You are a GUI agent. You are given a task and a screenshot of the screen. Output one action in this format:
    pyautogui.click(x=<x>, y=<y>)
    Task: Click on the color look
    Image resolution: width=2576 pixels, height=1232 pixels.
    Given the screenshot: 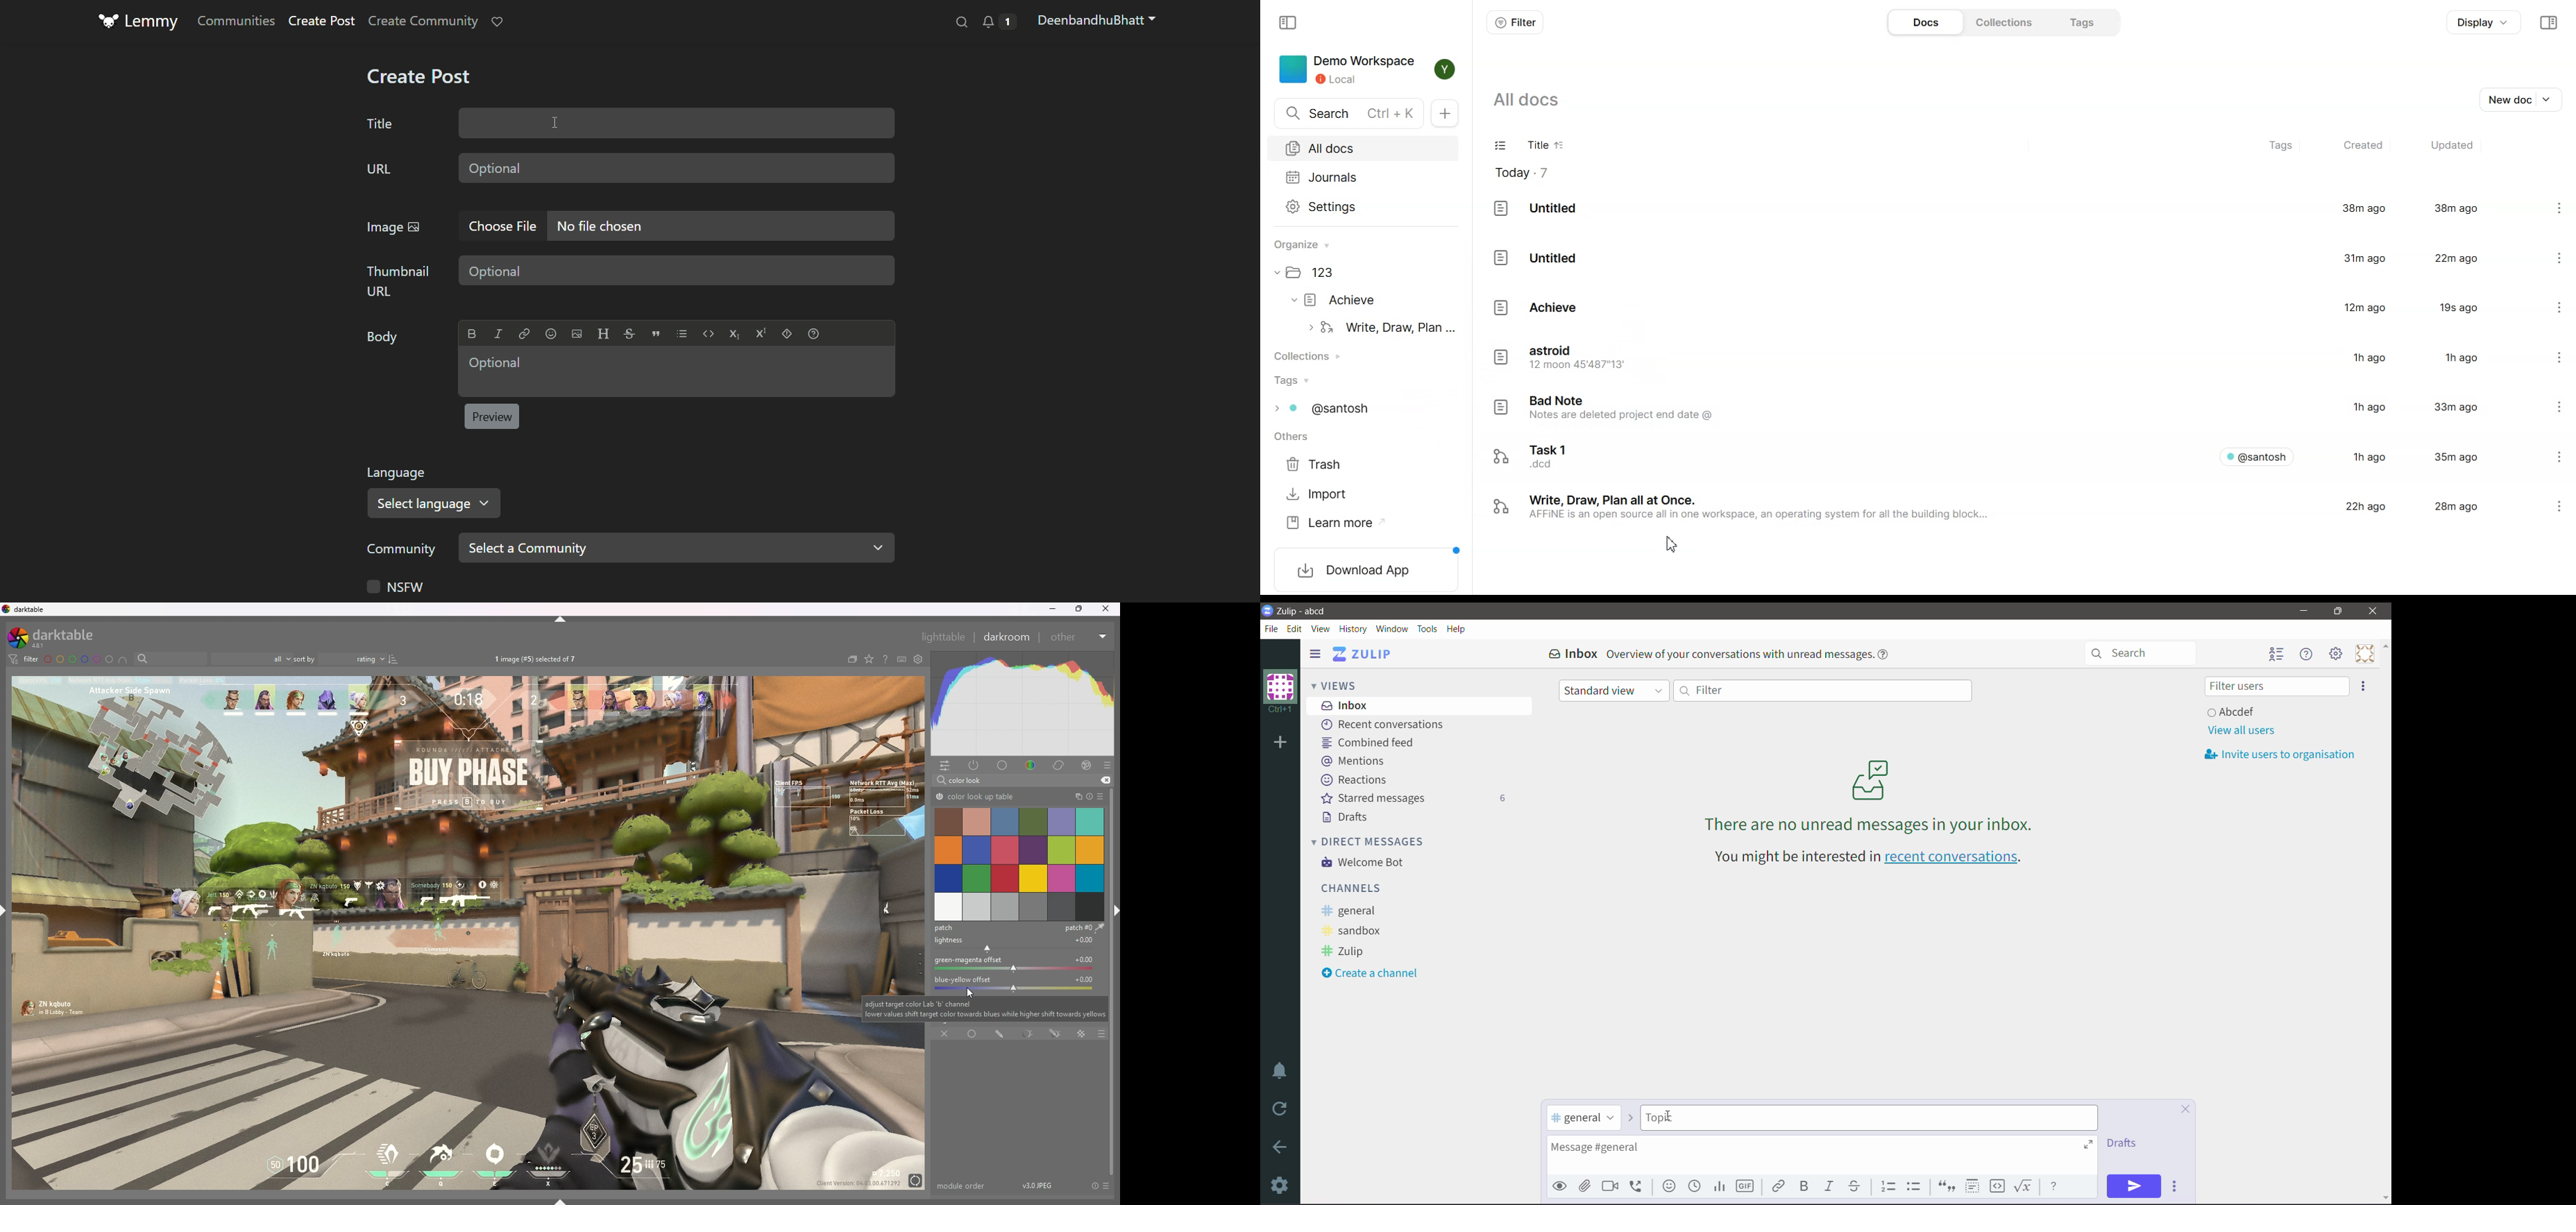 What is the action you would take?
    pyautogui.click(x=968, y=780)
    